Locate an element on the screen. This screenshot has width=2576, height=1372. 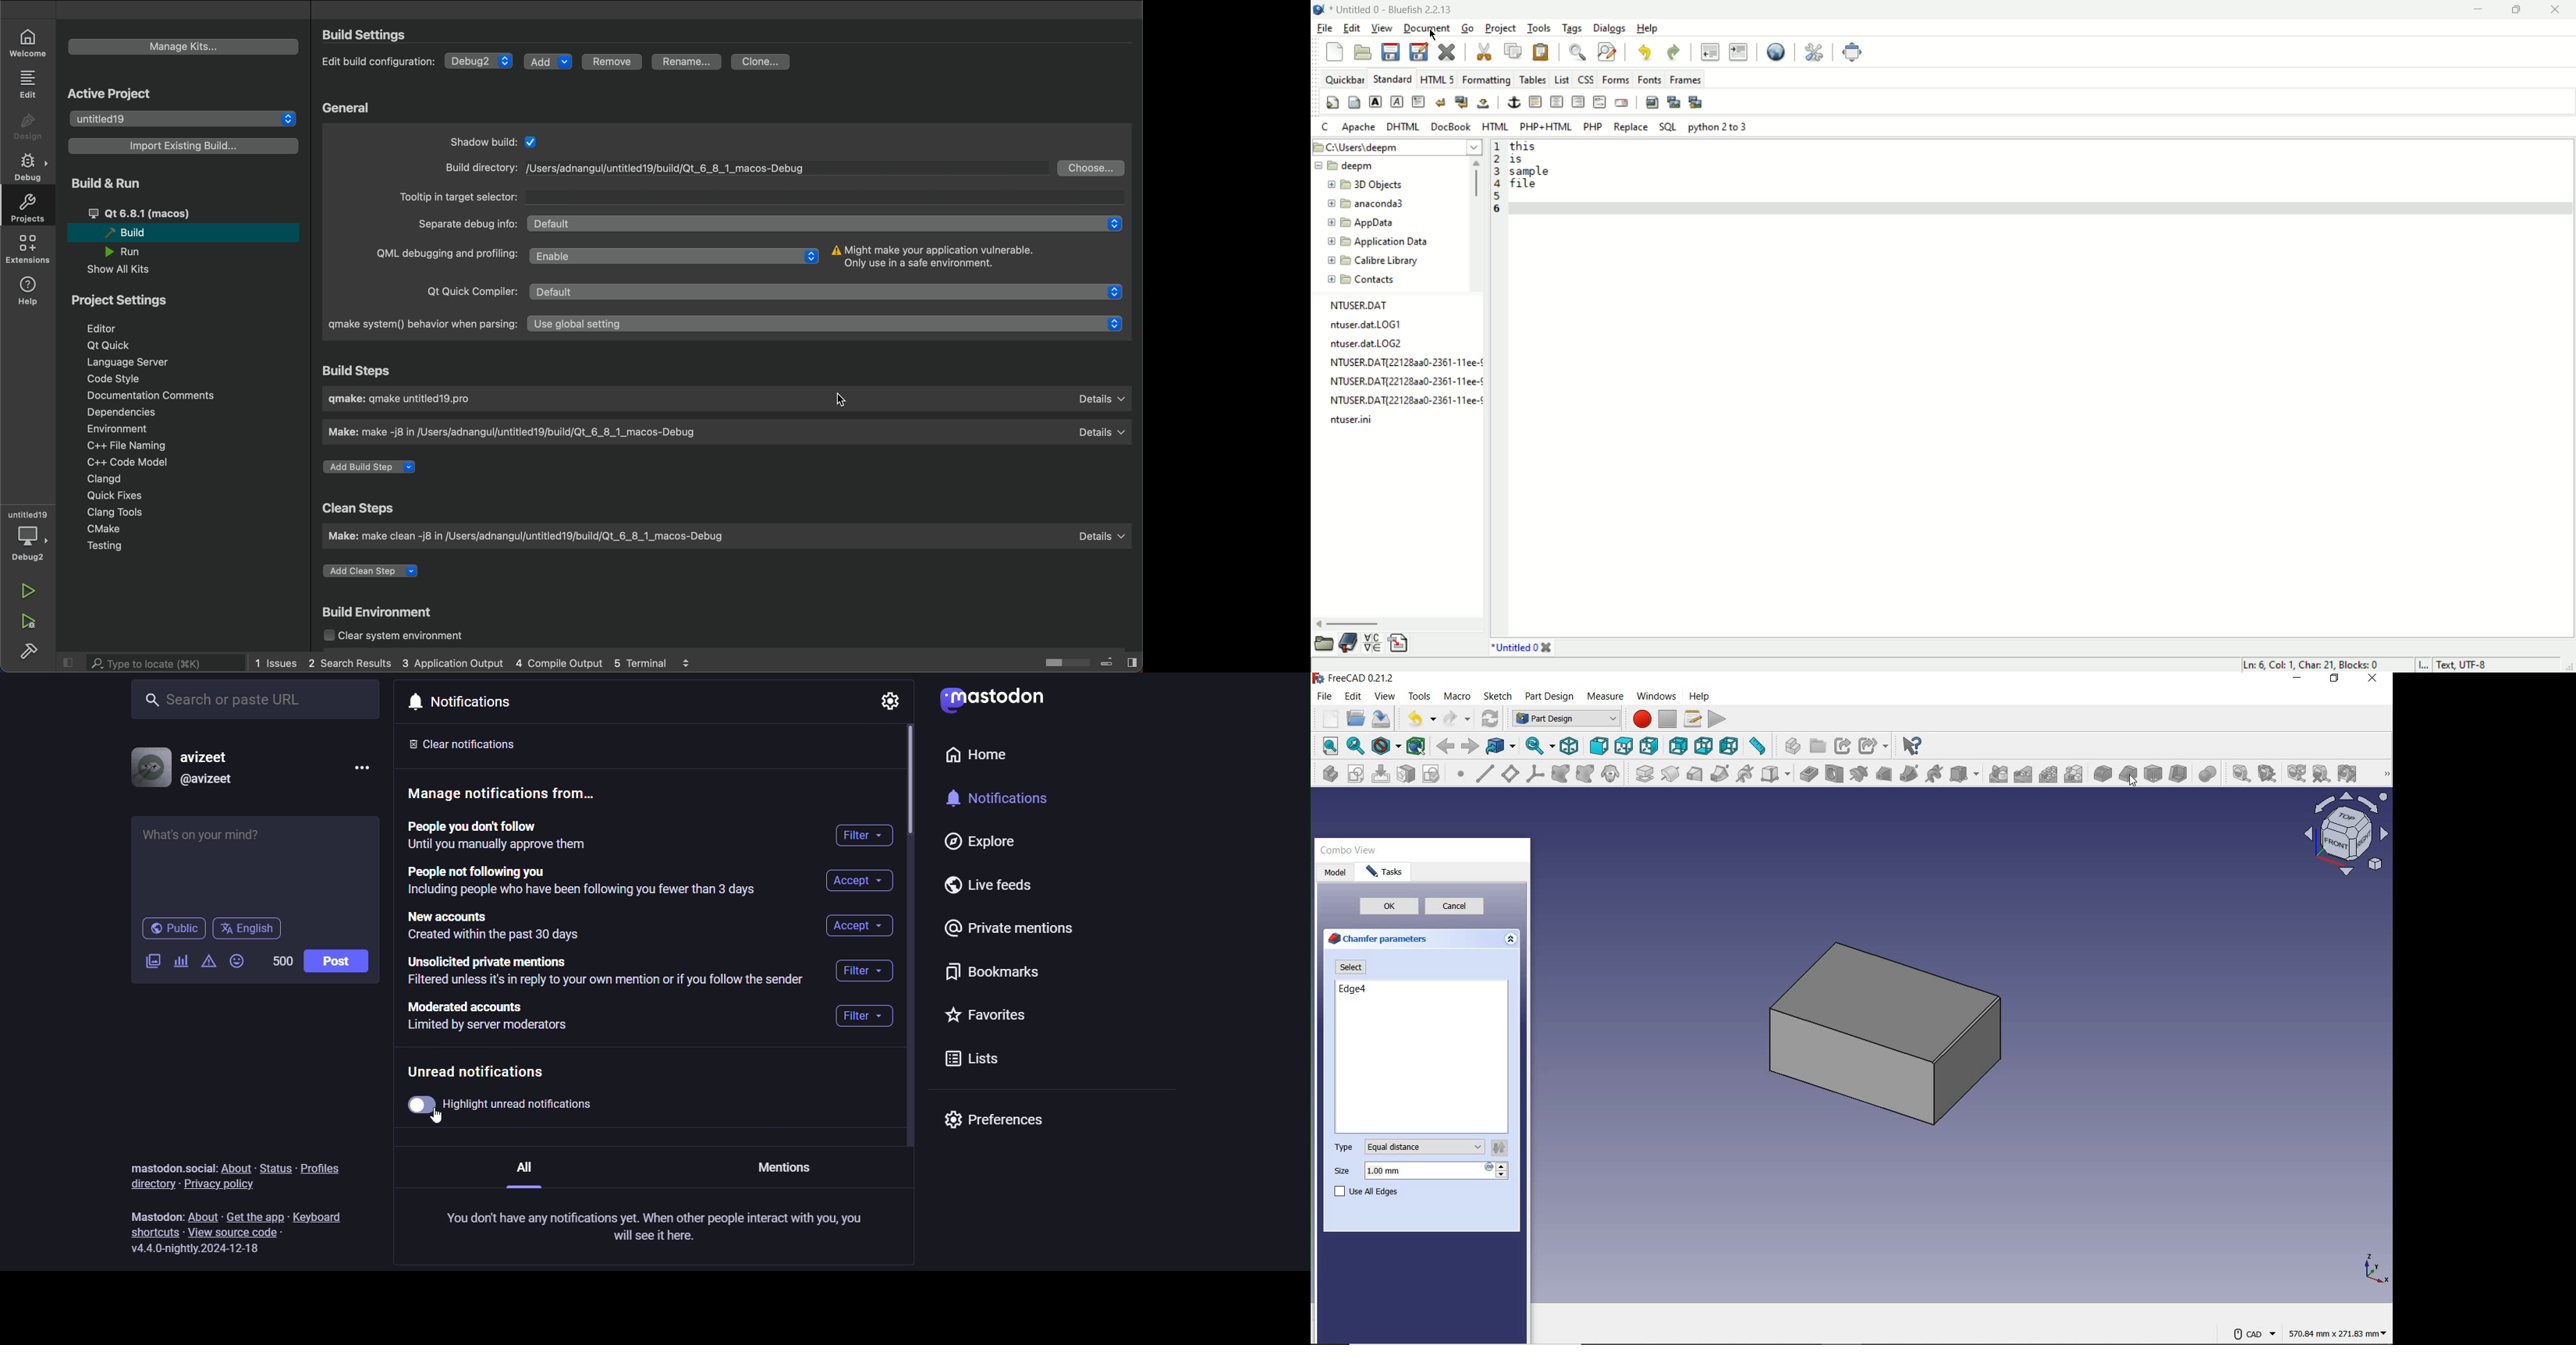
mastodon is located at coordinates (1006, 700).